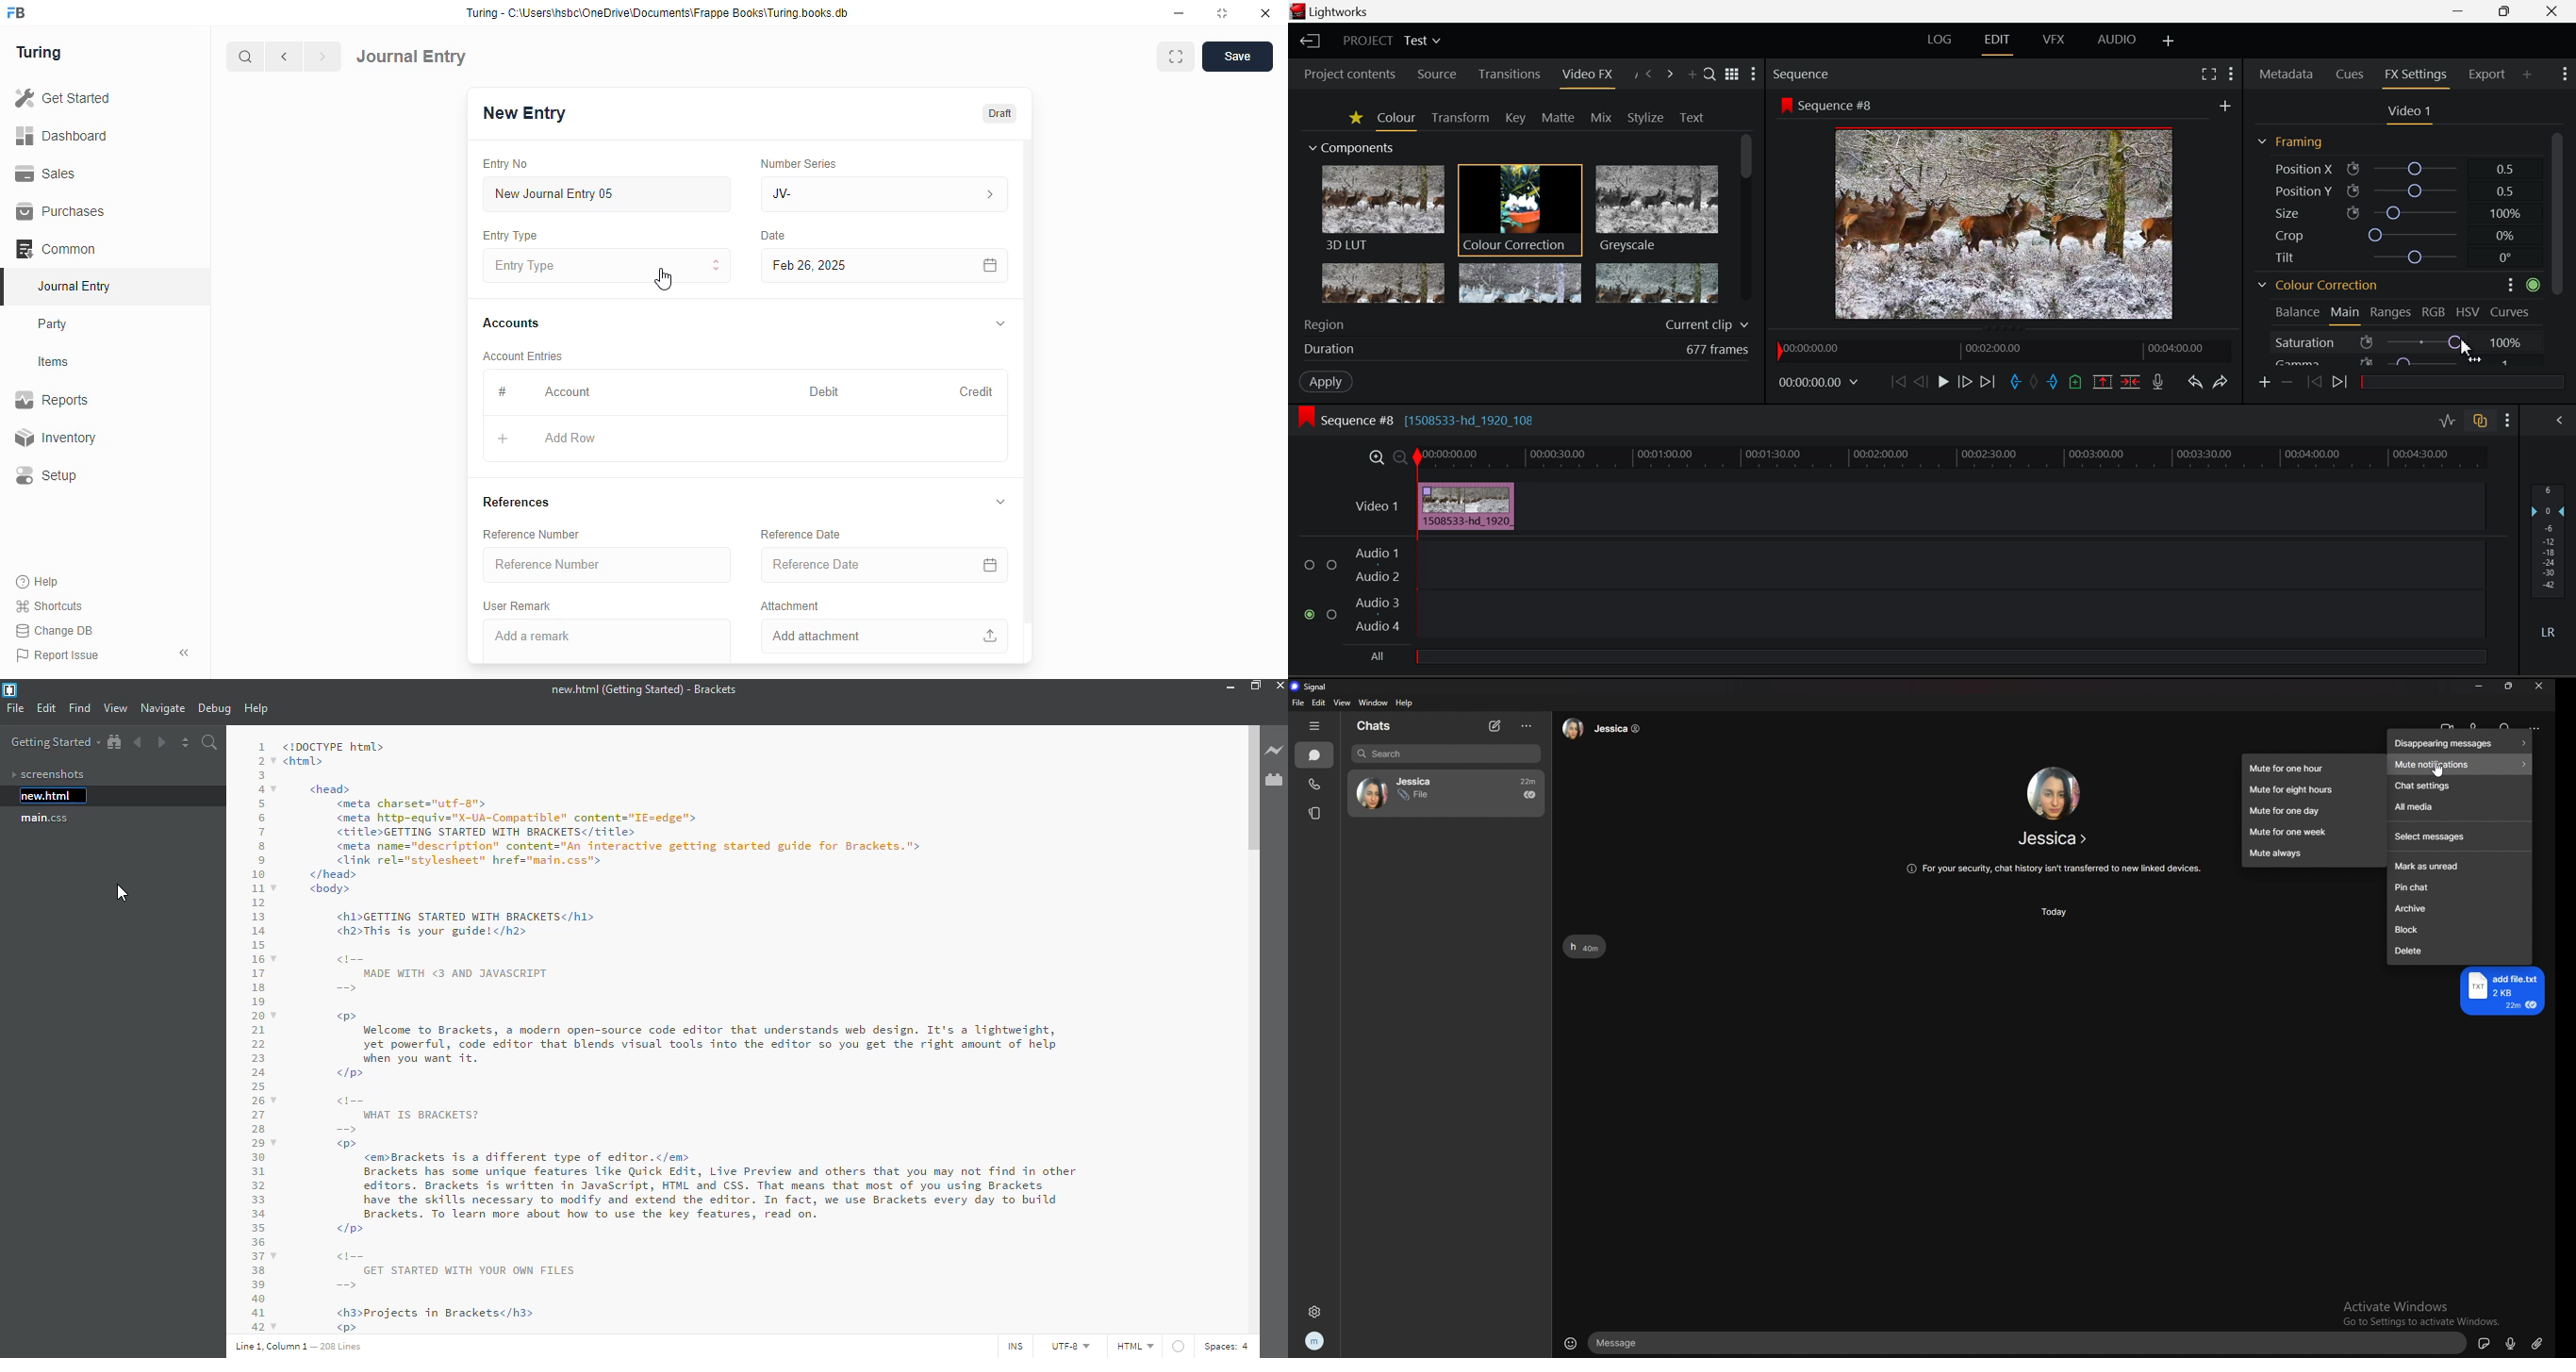 This screenshot has width=2576, height=1372. I want to click on Audio 4, so click(1379, 629).